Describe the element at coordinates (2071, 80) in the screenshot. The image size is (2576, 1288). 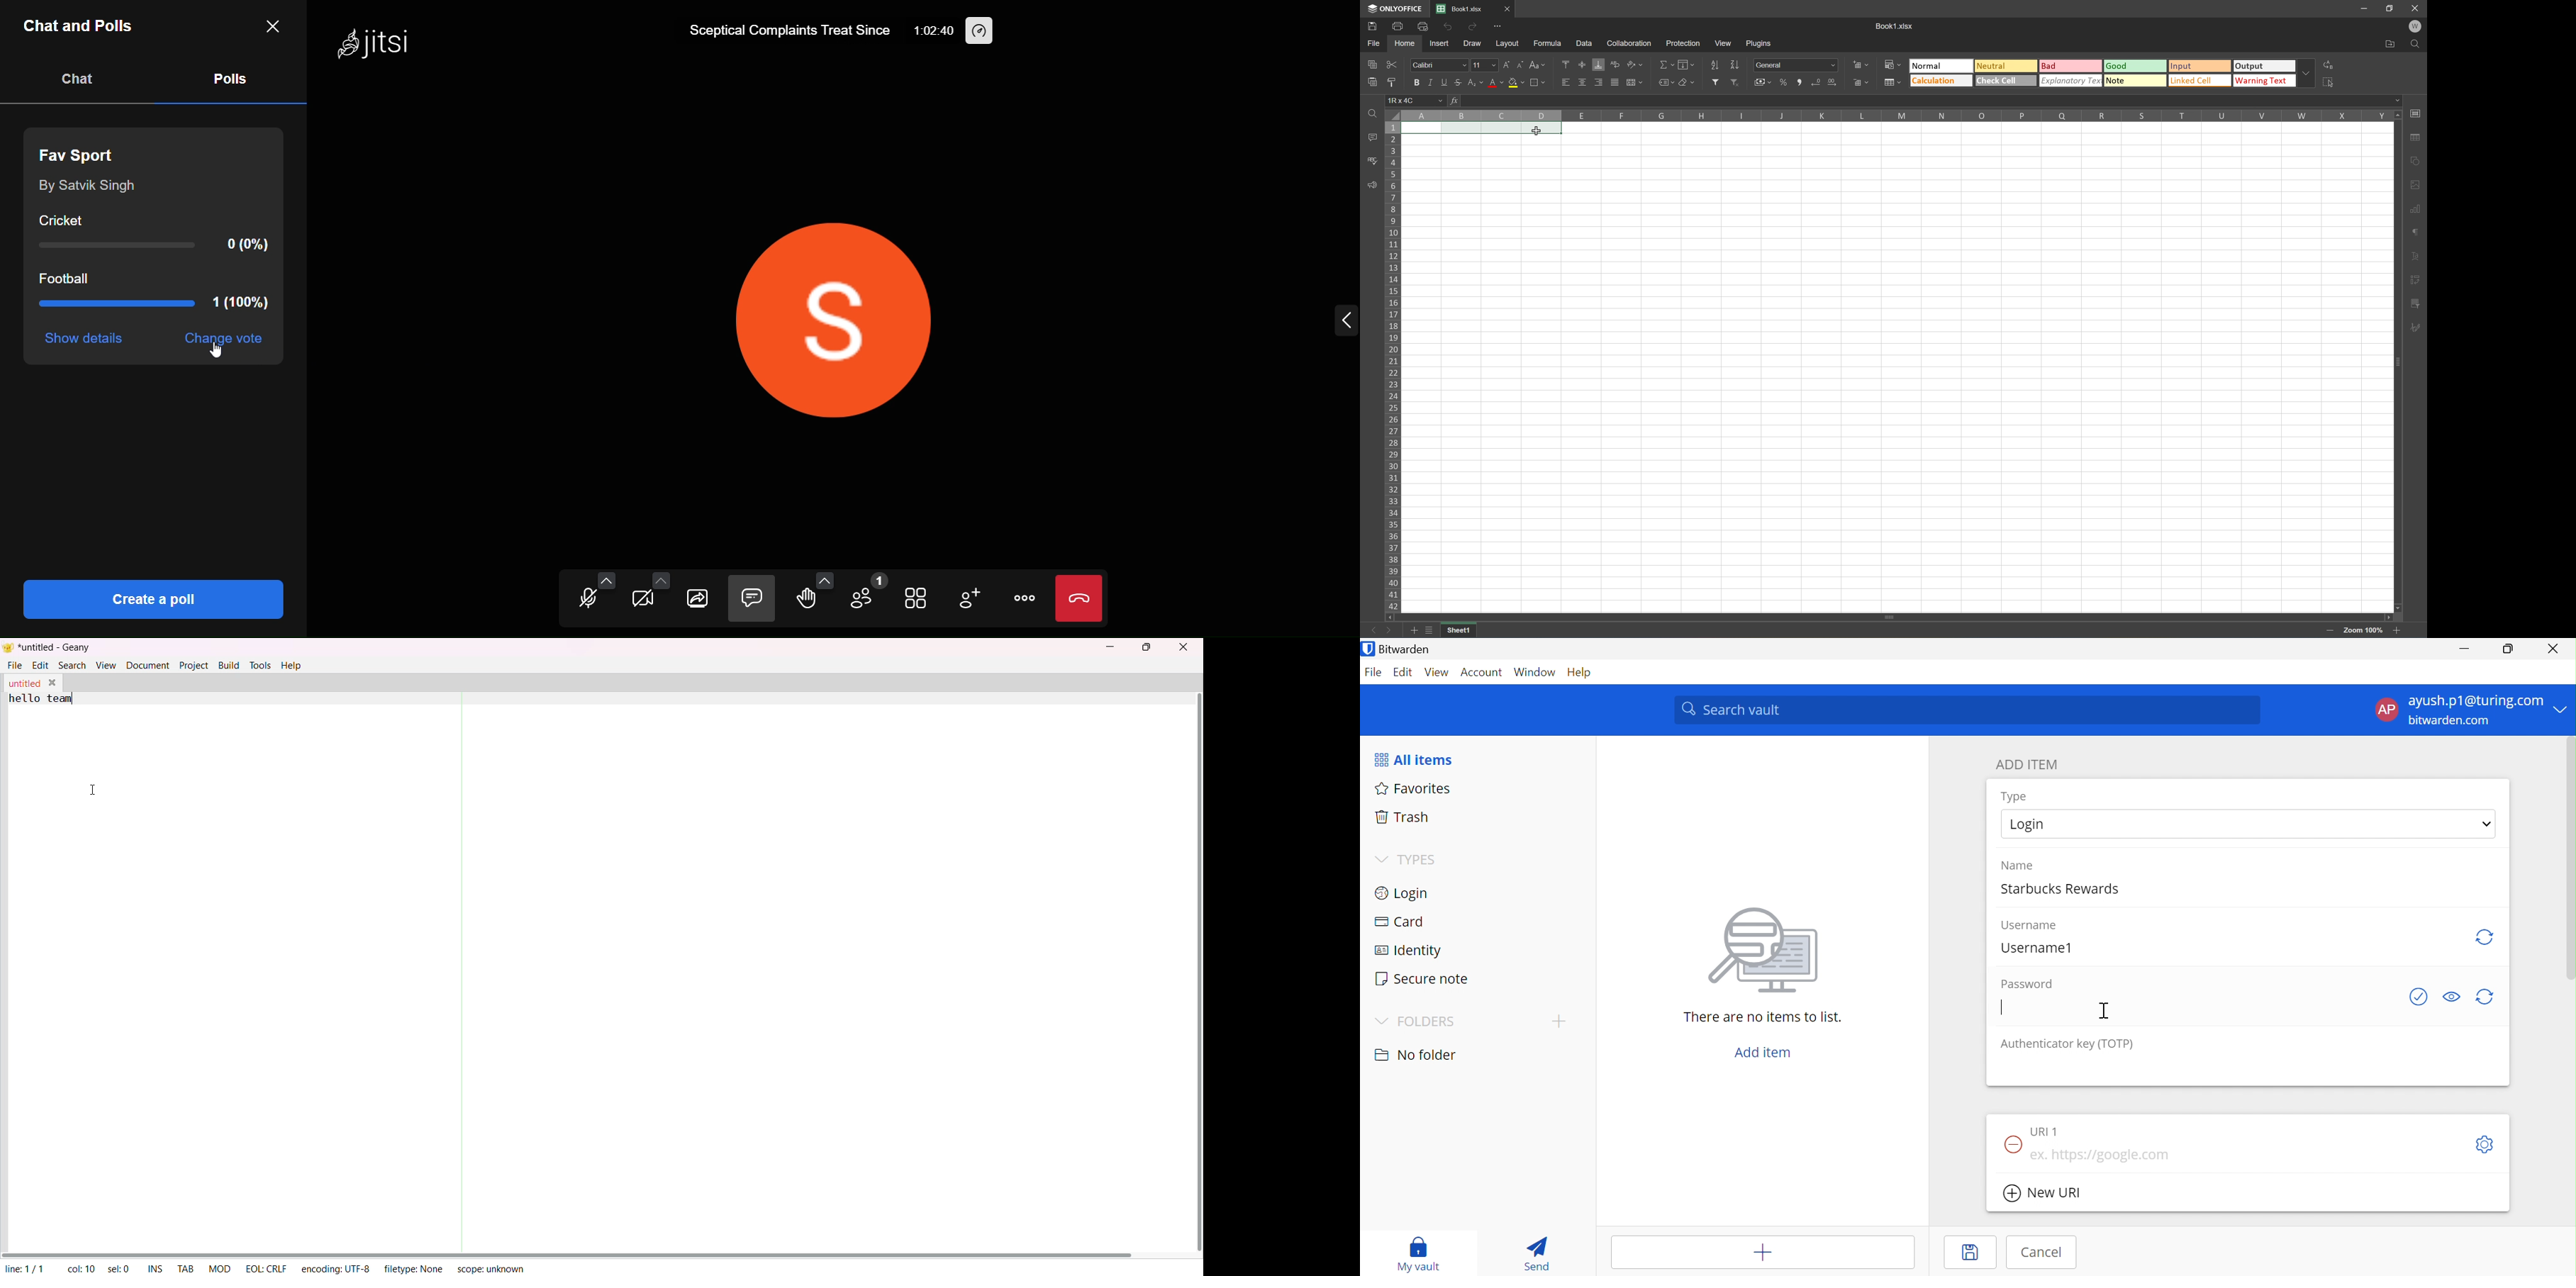
I see `Explanatory text` at that location.